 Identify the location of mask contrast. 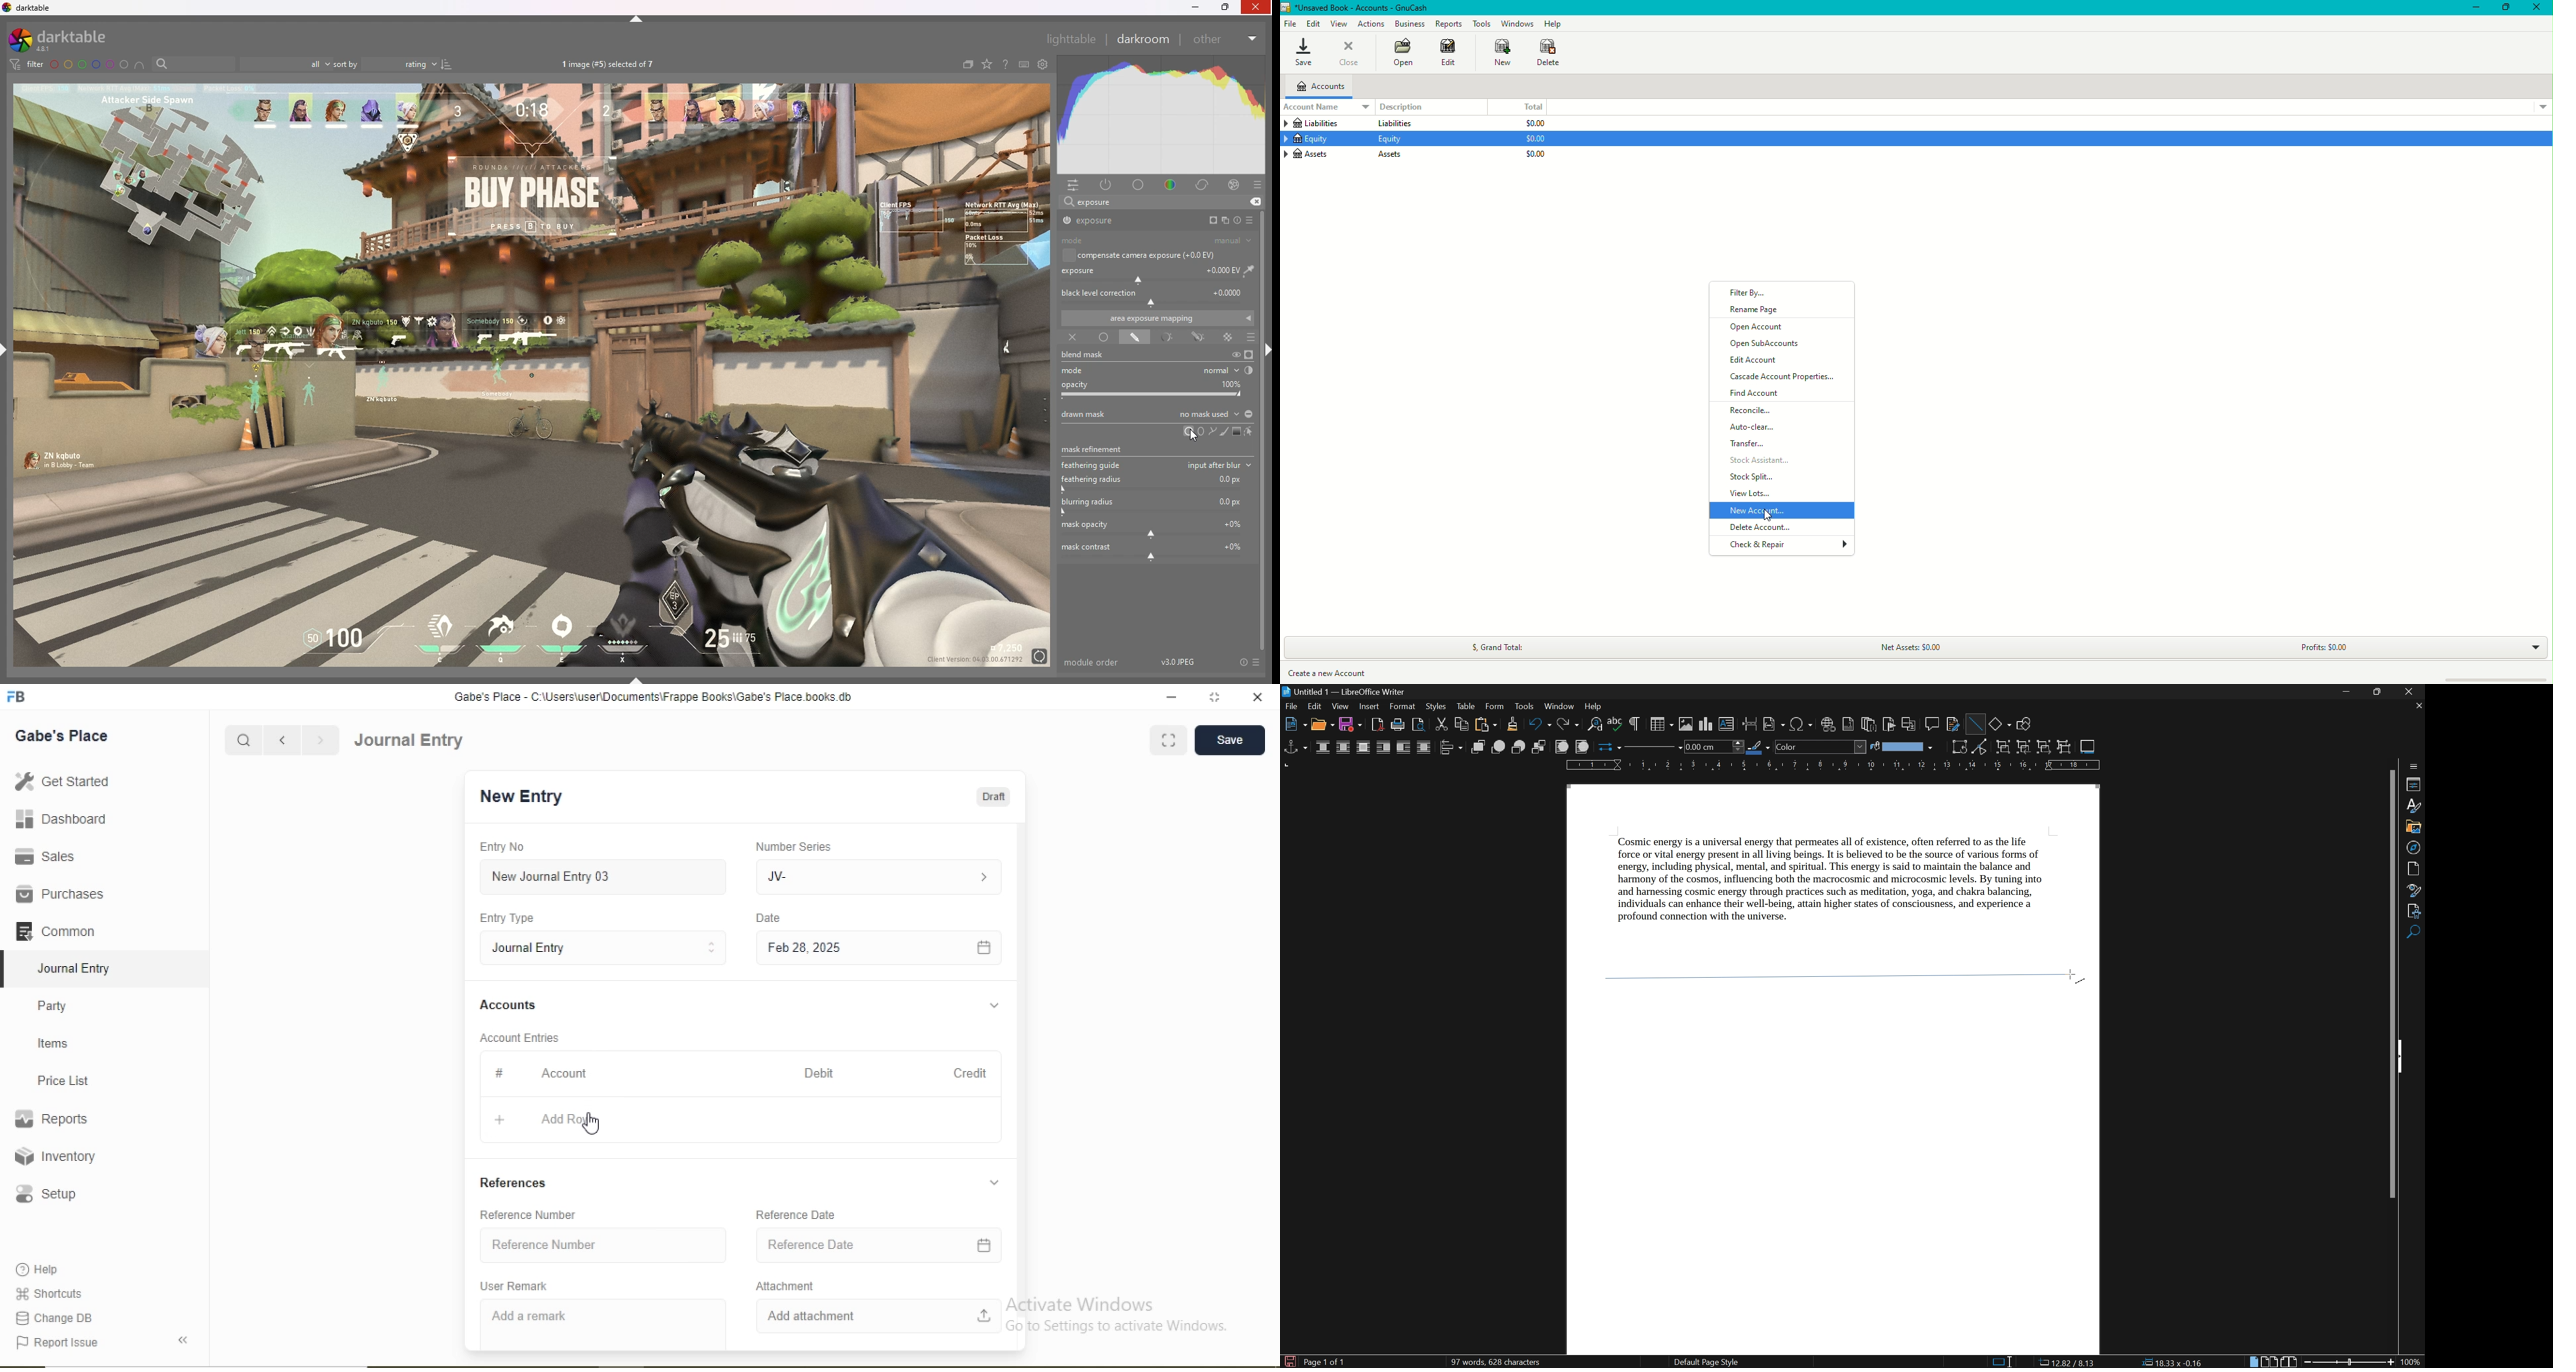
(1155, 551).